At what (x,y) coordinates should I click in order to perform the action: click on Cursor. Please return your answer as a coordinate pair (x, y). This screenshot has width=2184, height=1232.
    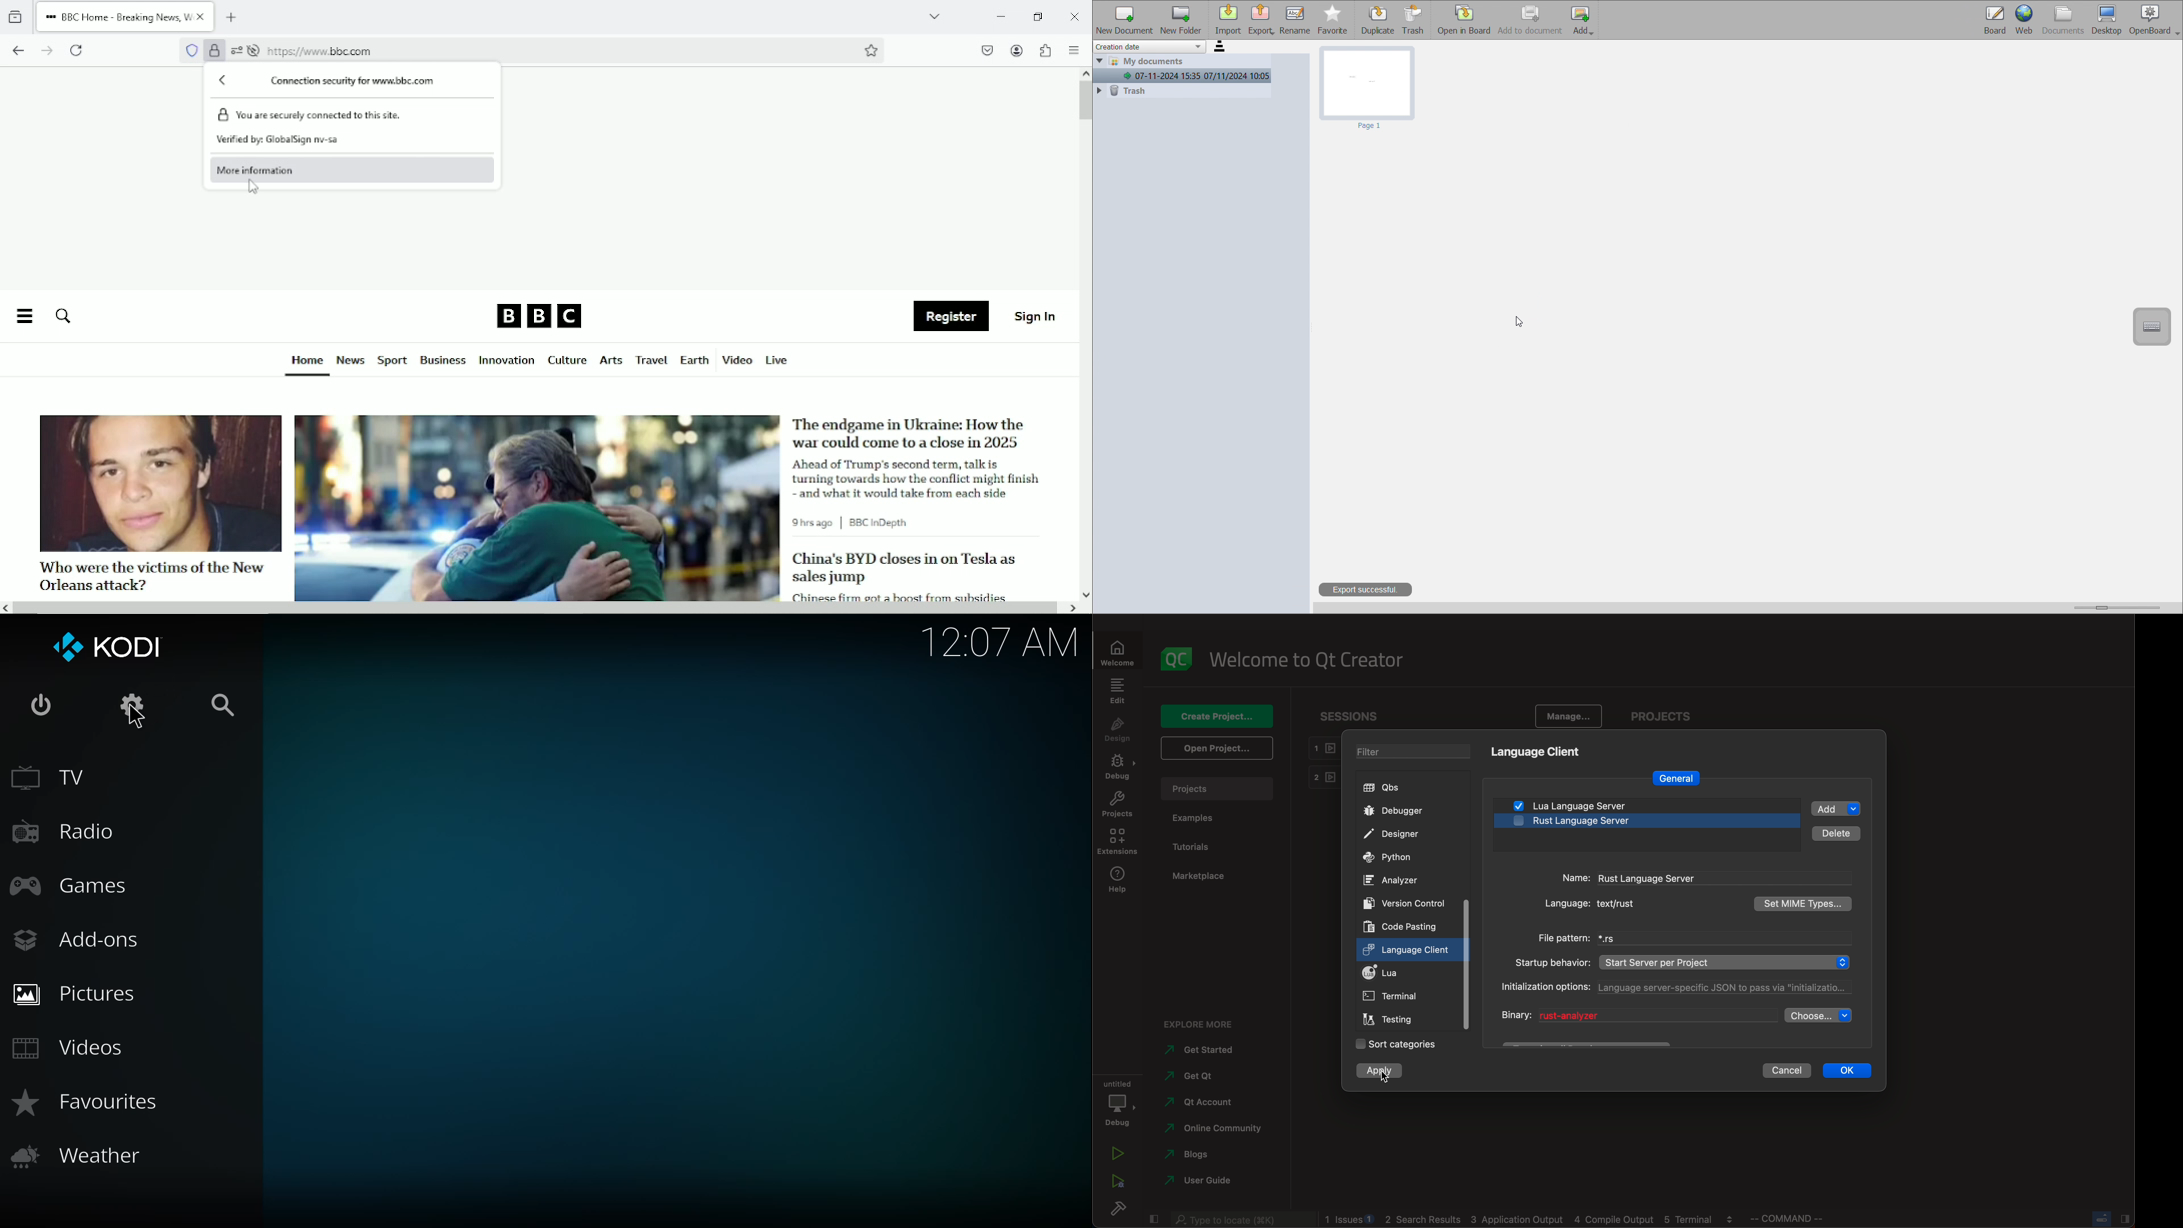
    Looking at the image, I should click on (253, 188).